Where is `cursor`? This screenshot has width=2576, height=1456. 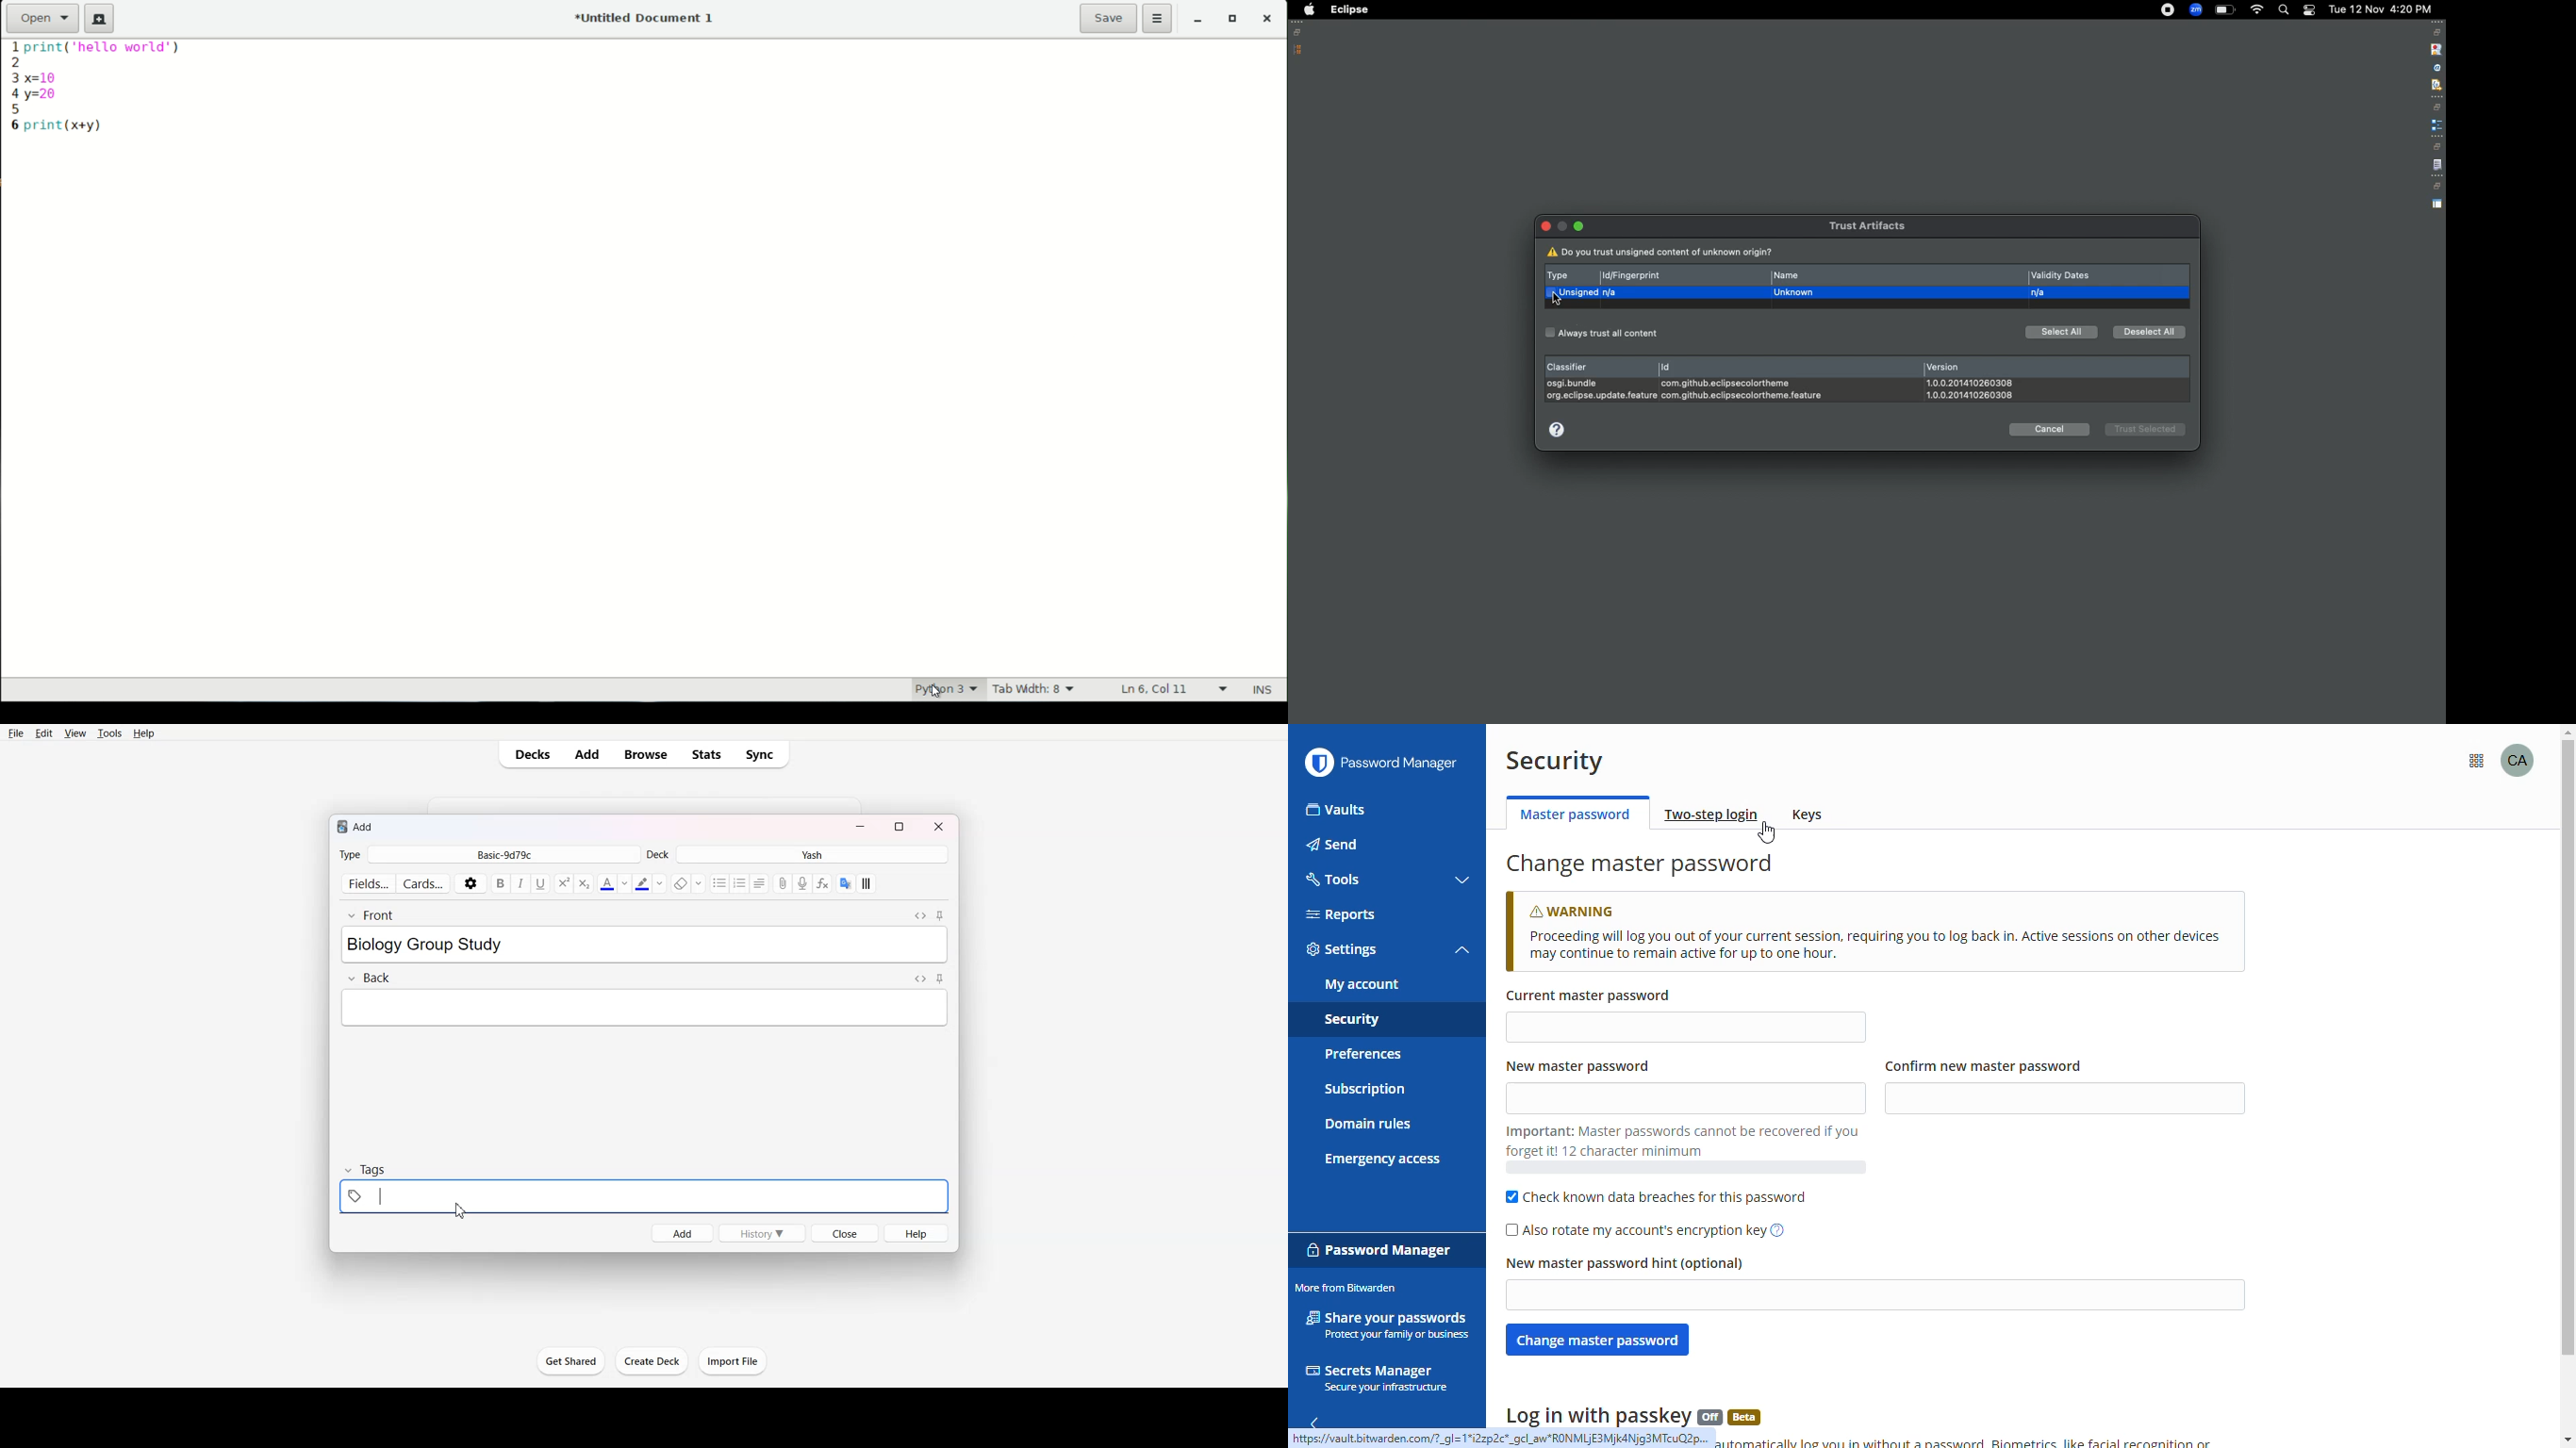
cursor is located at coordinates (1770, 834).